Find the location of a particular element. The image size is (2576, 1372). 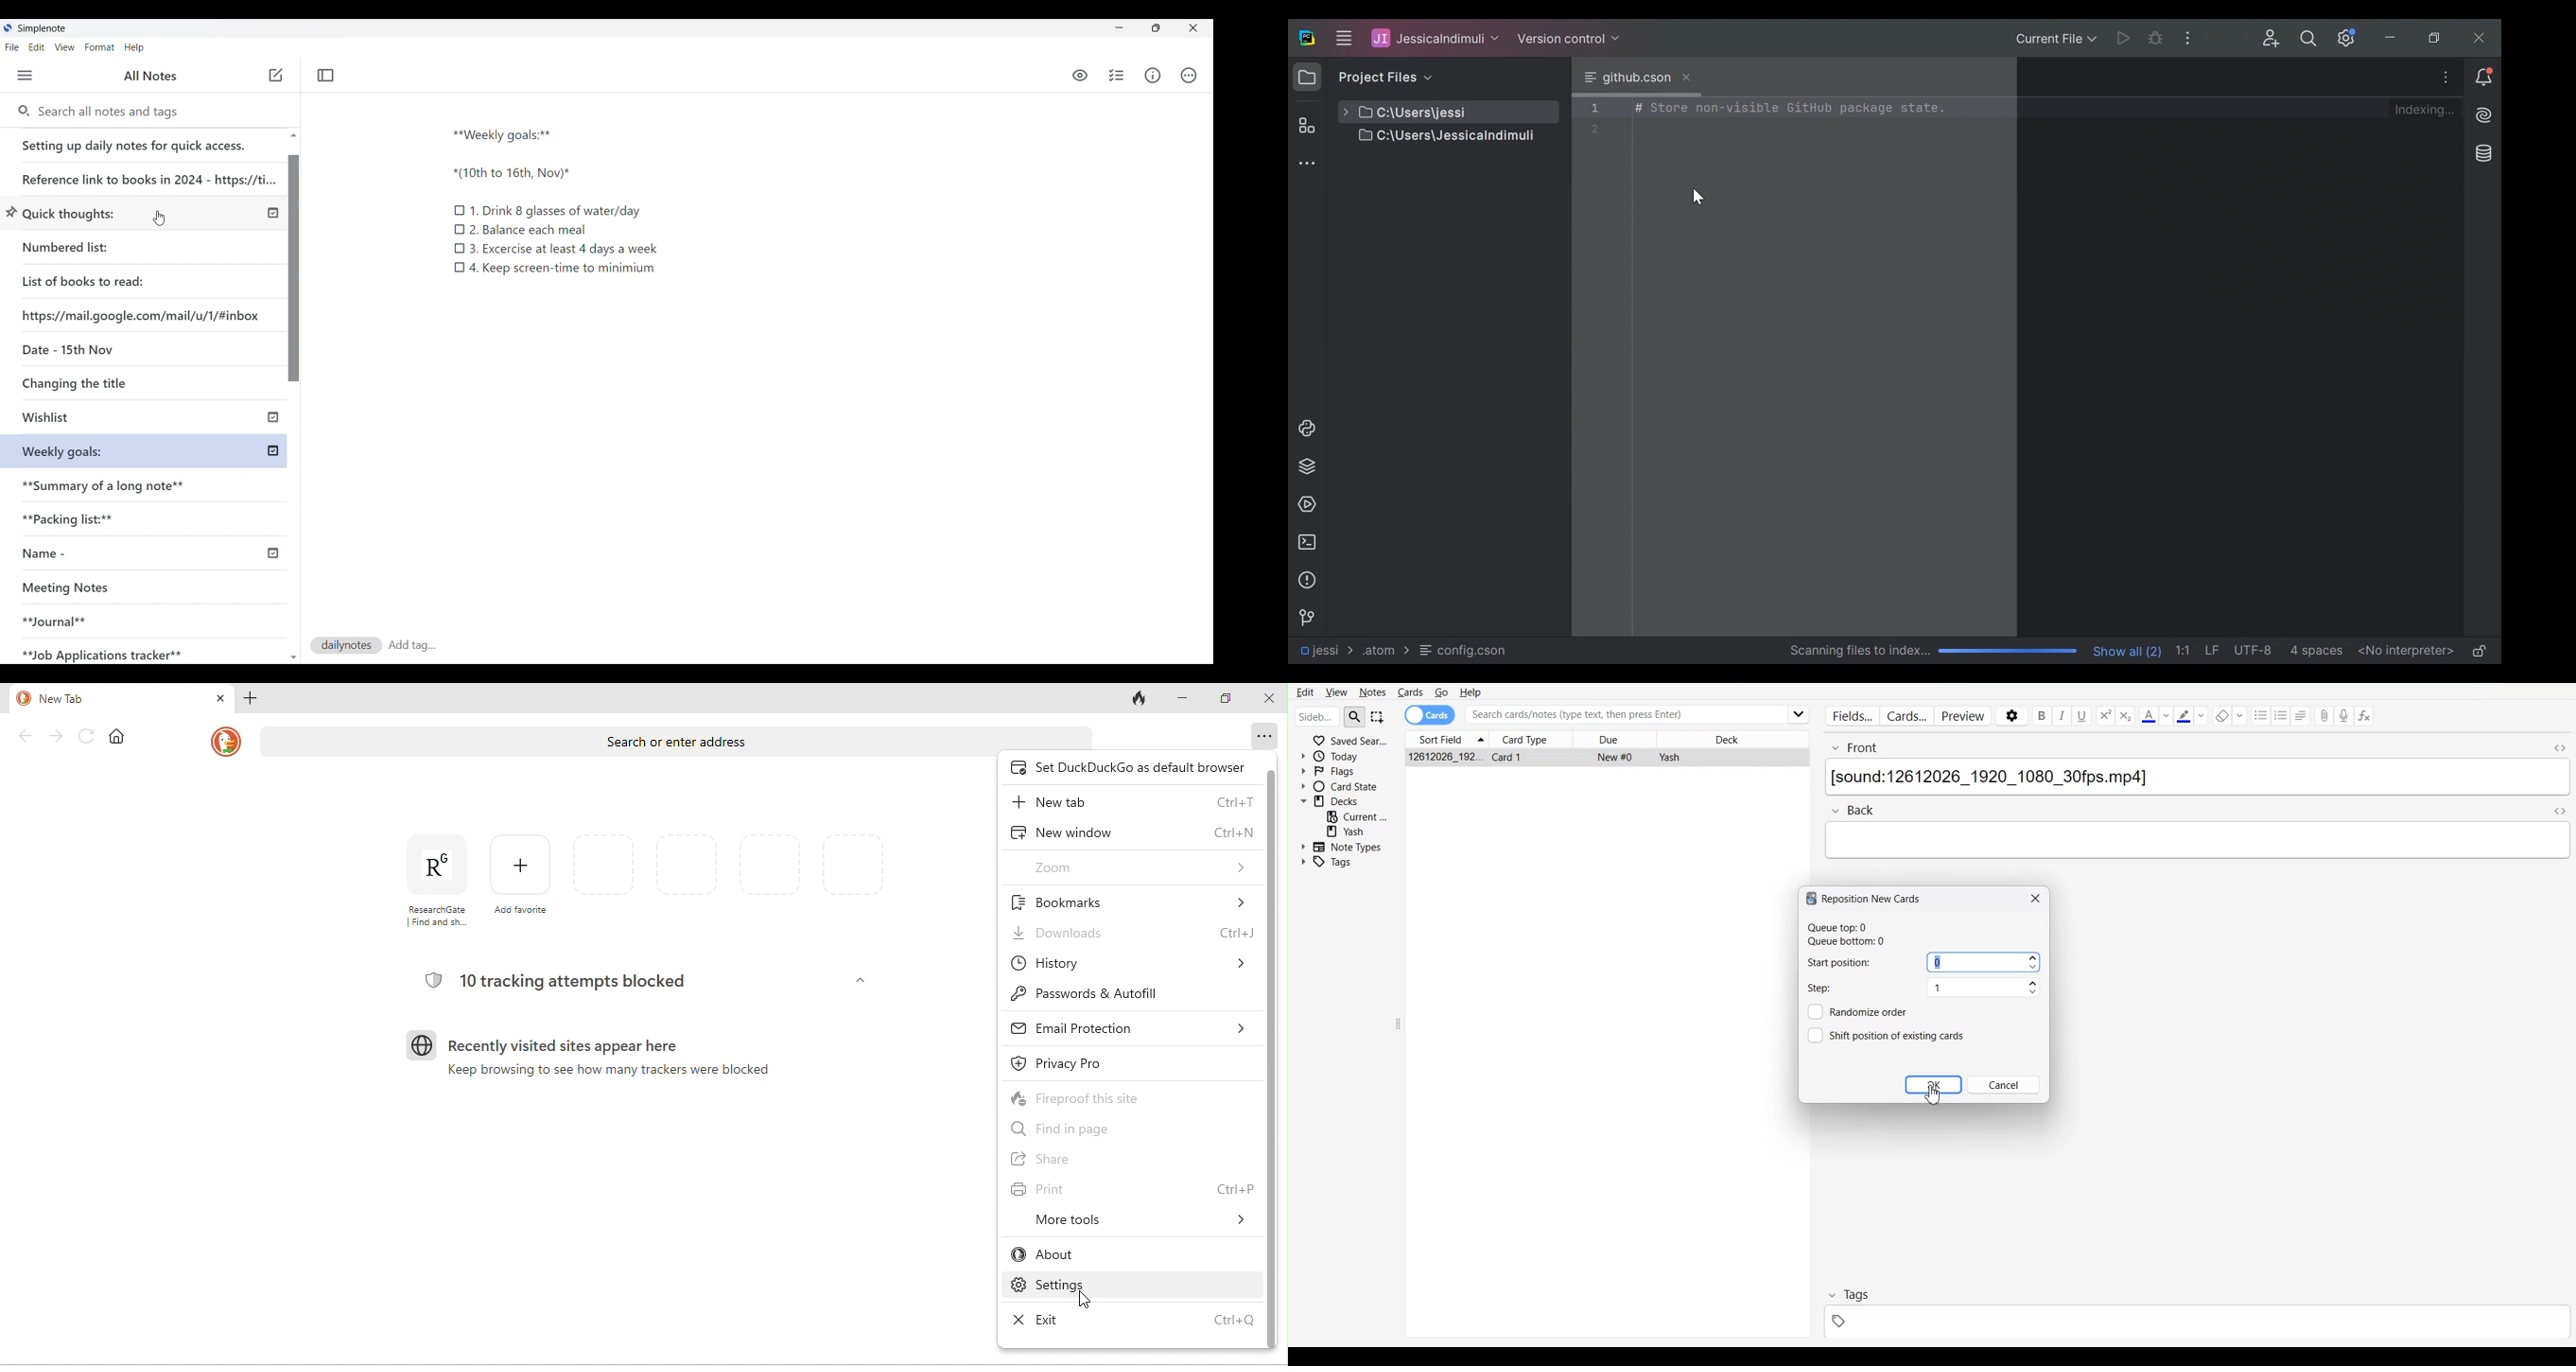

Attached File is located at coordinates (2324, 717).